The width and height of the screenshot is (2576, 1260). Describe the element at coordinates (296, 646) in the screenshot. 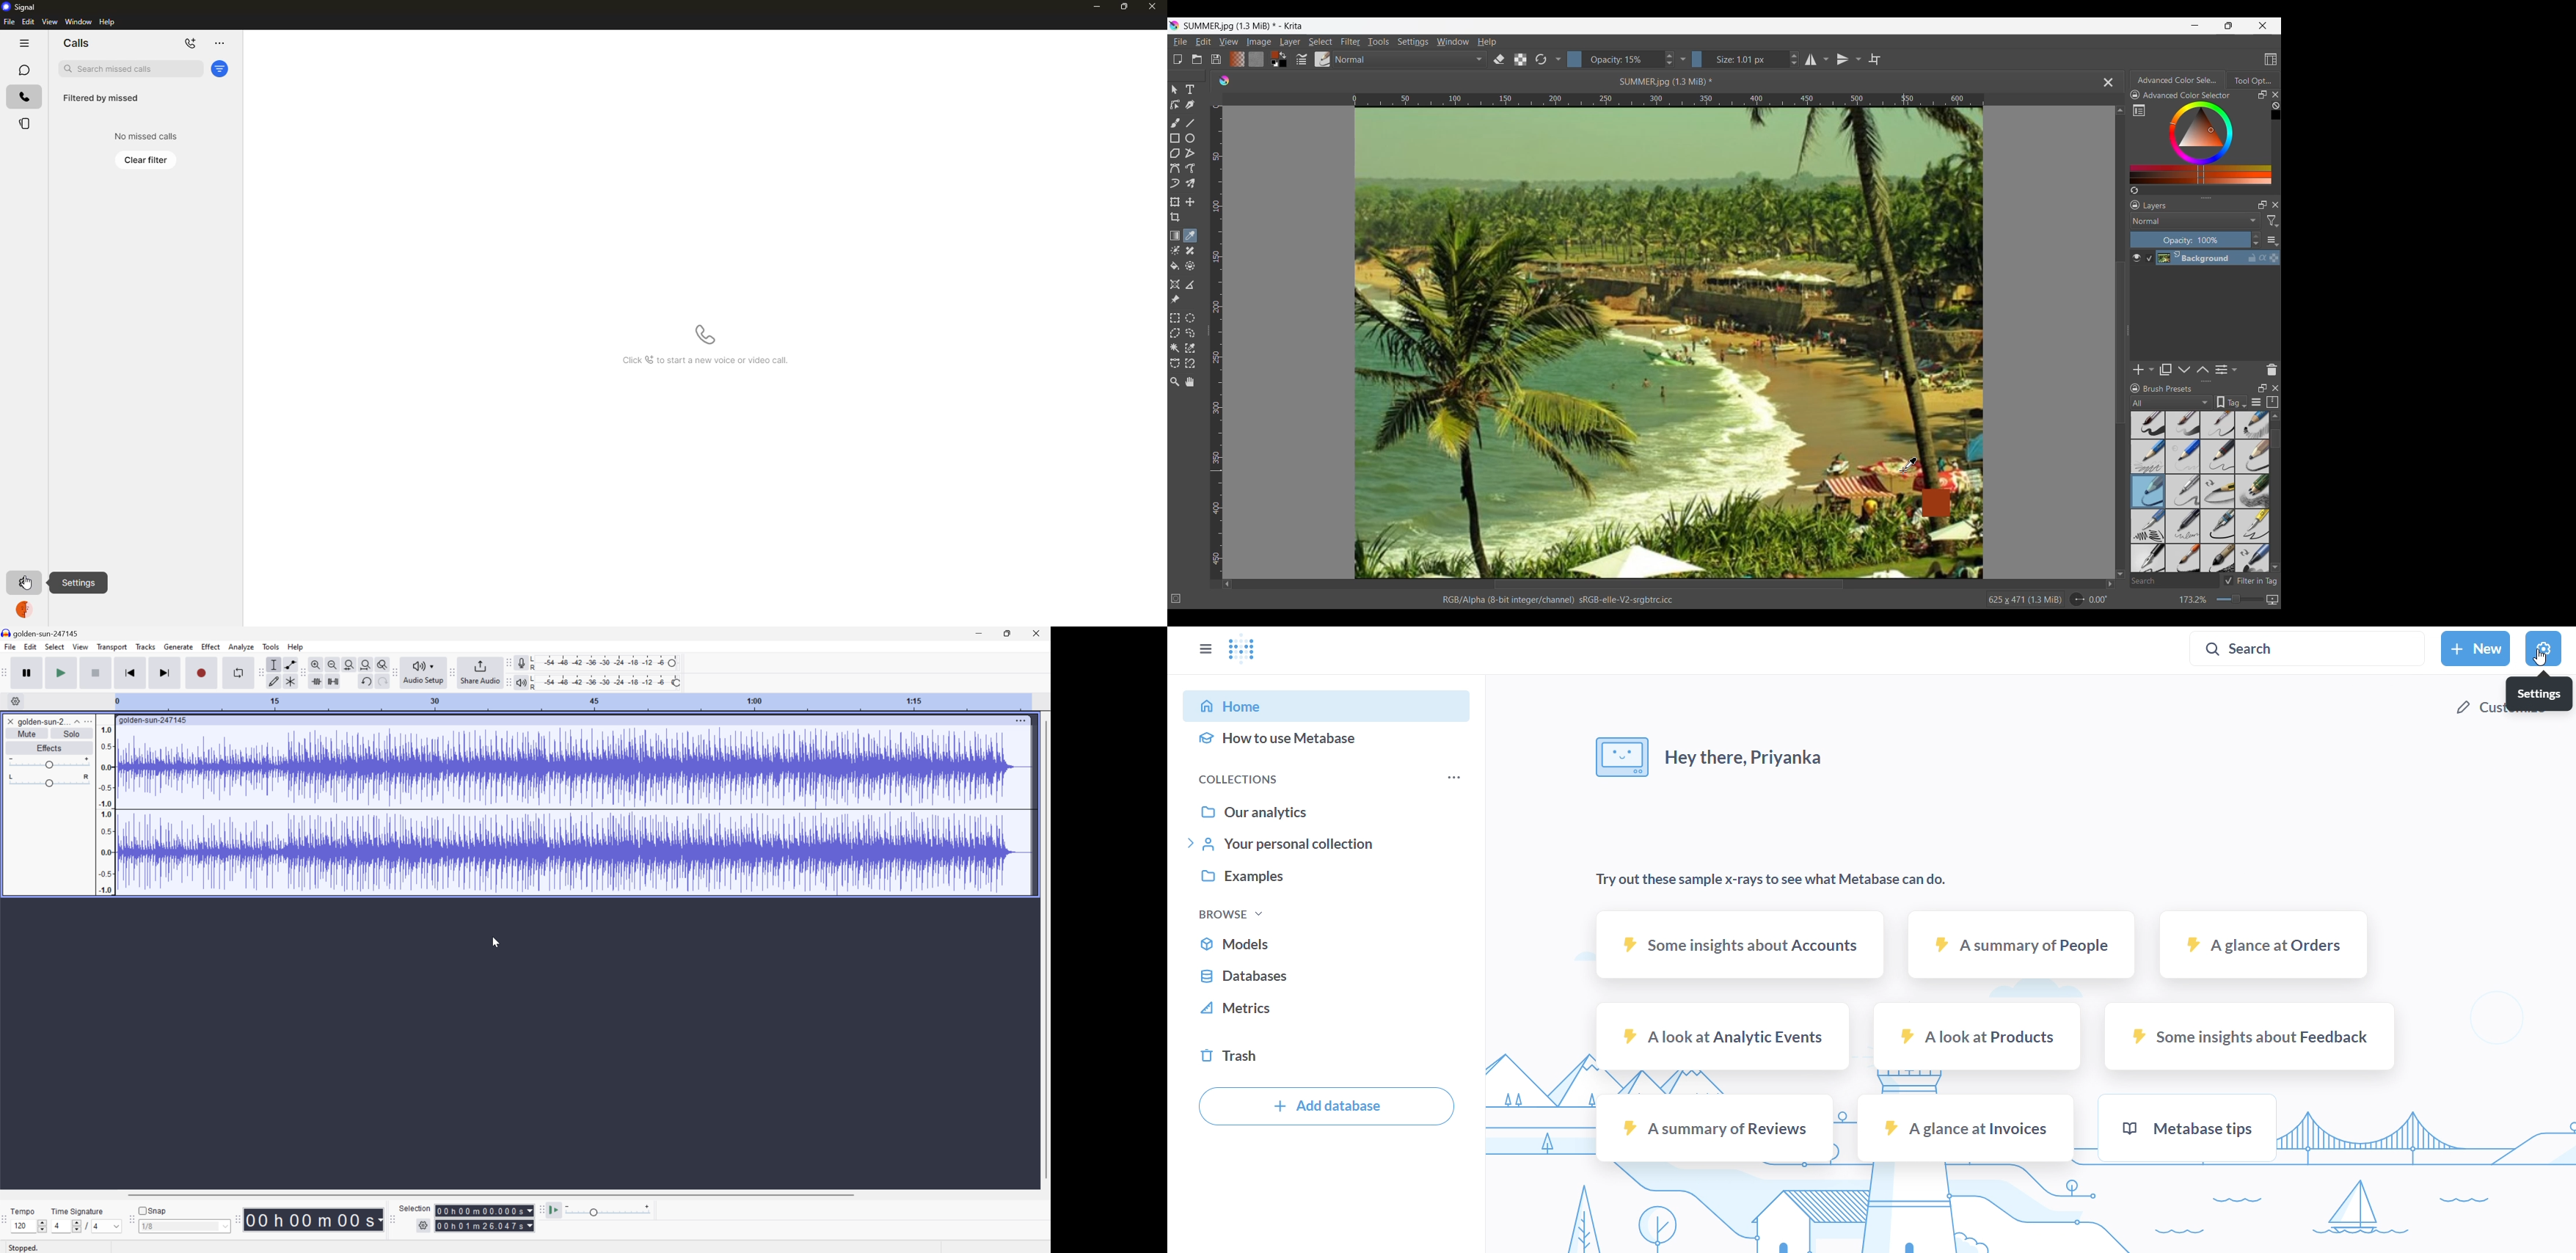

I see `Help` at that location.